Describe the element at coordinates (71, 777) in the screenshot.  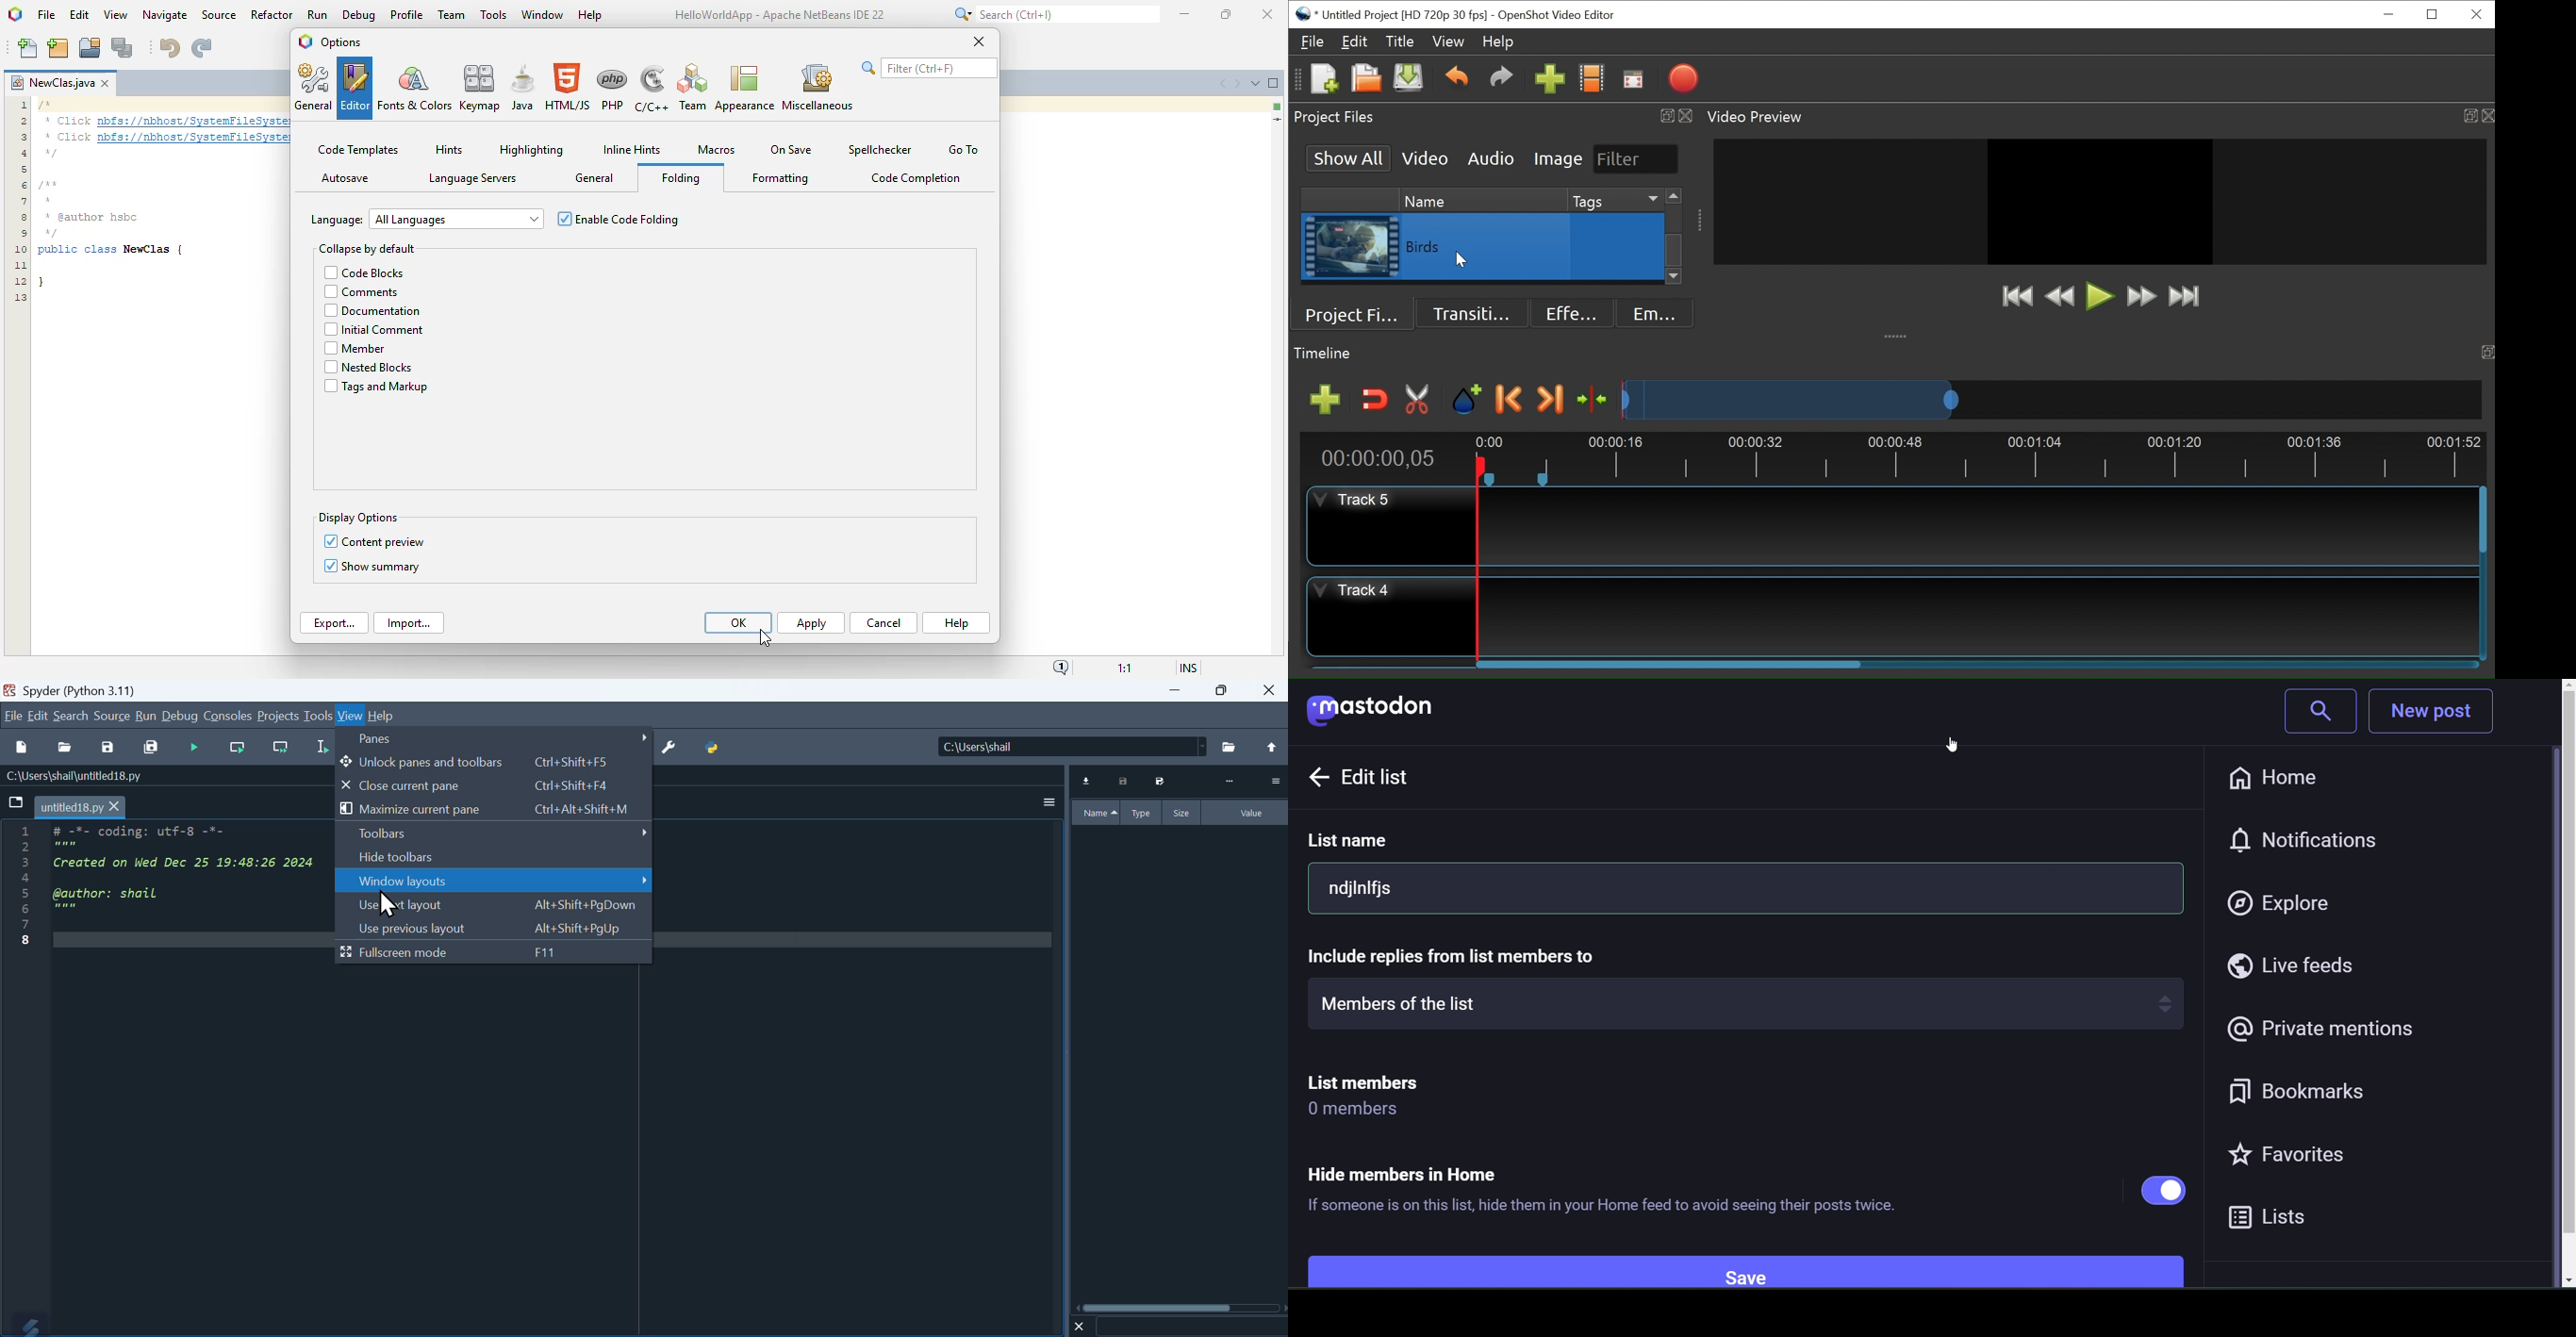
I see `C:\Users\shail\untitled18.py` at that location.